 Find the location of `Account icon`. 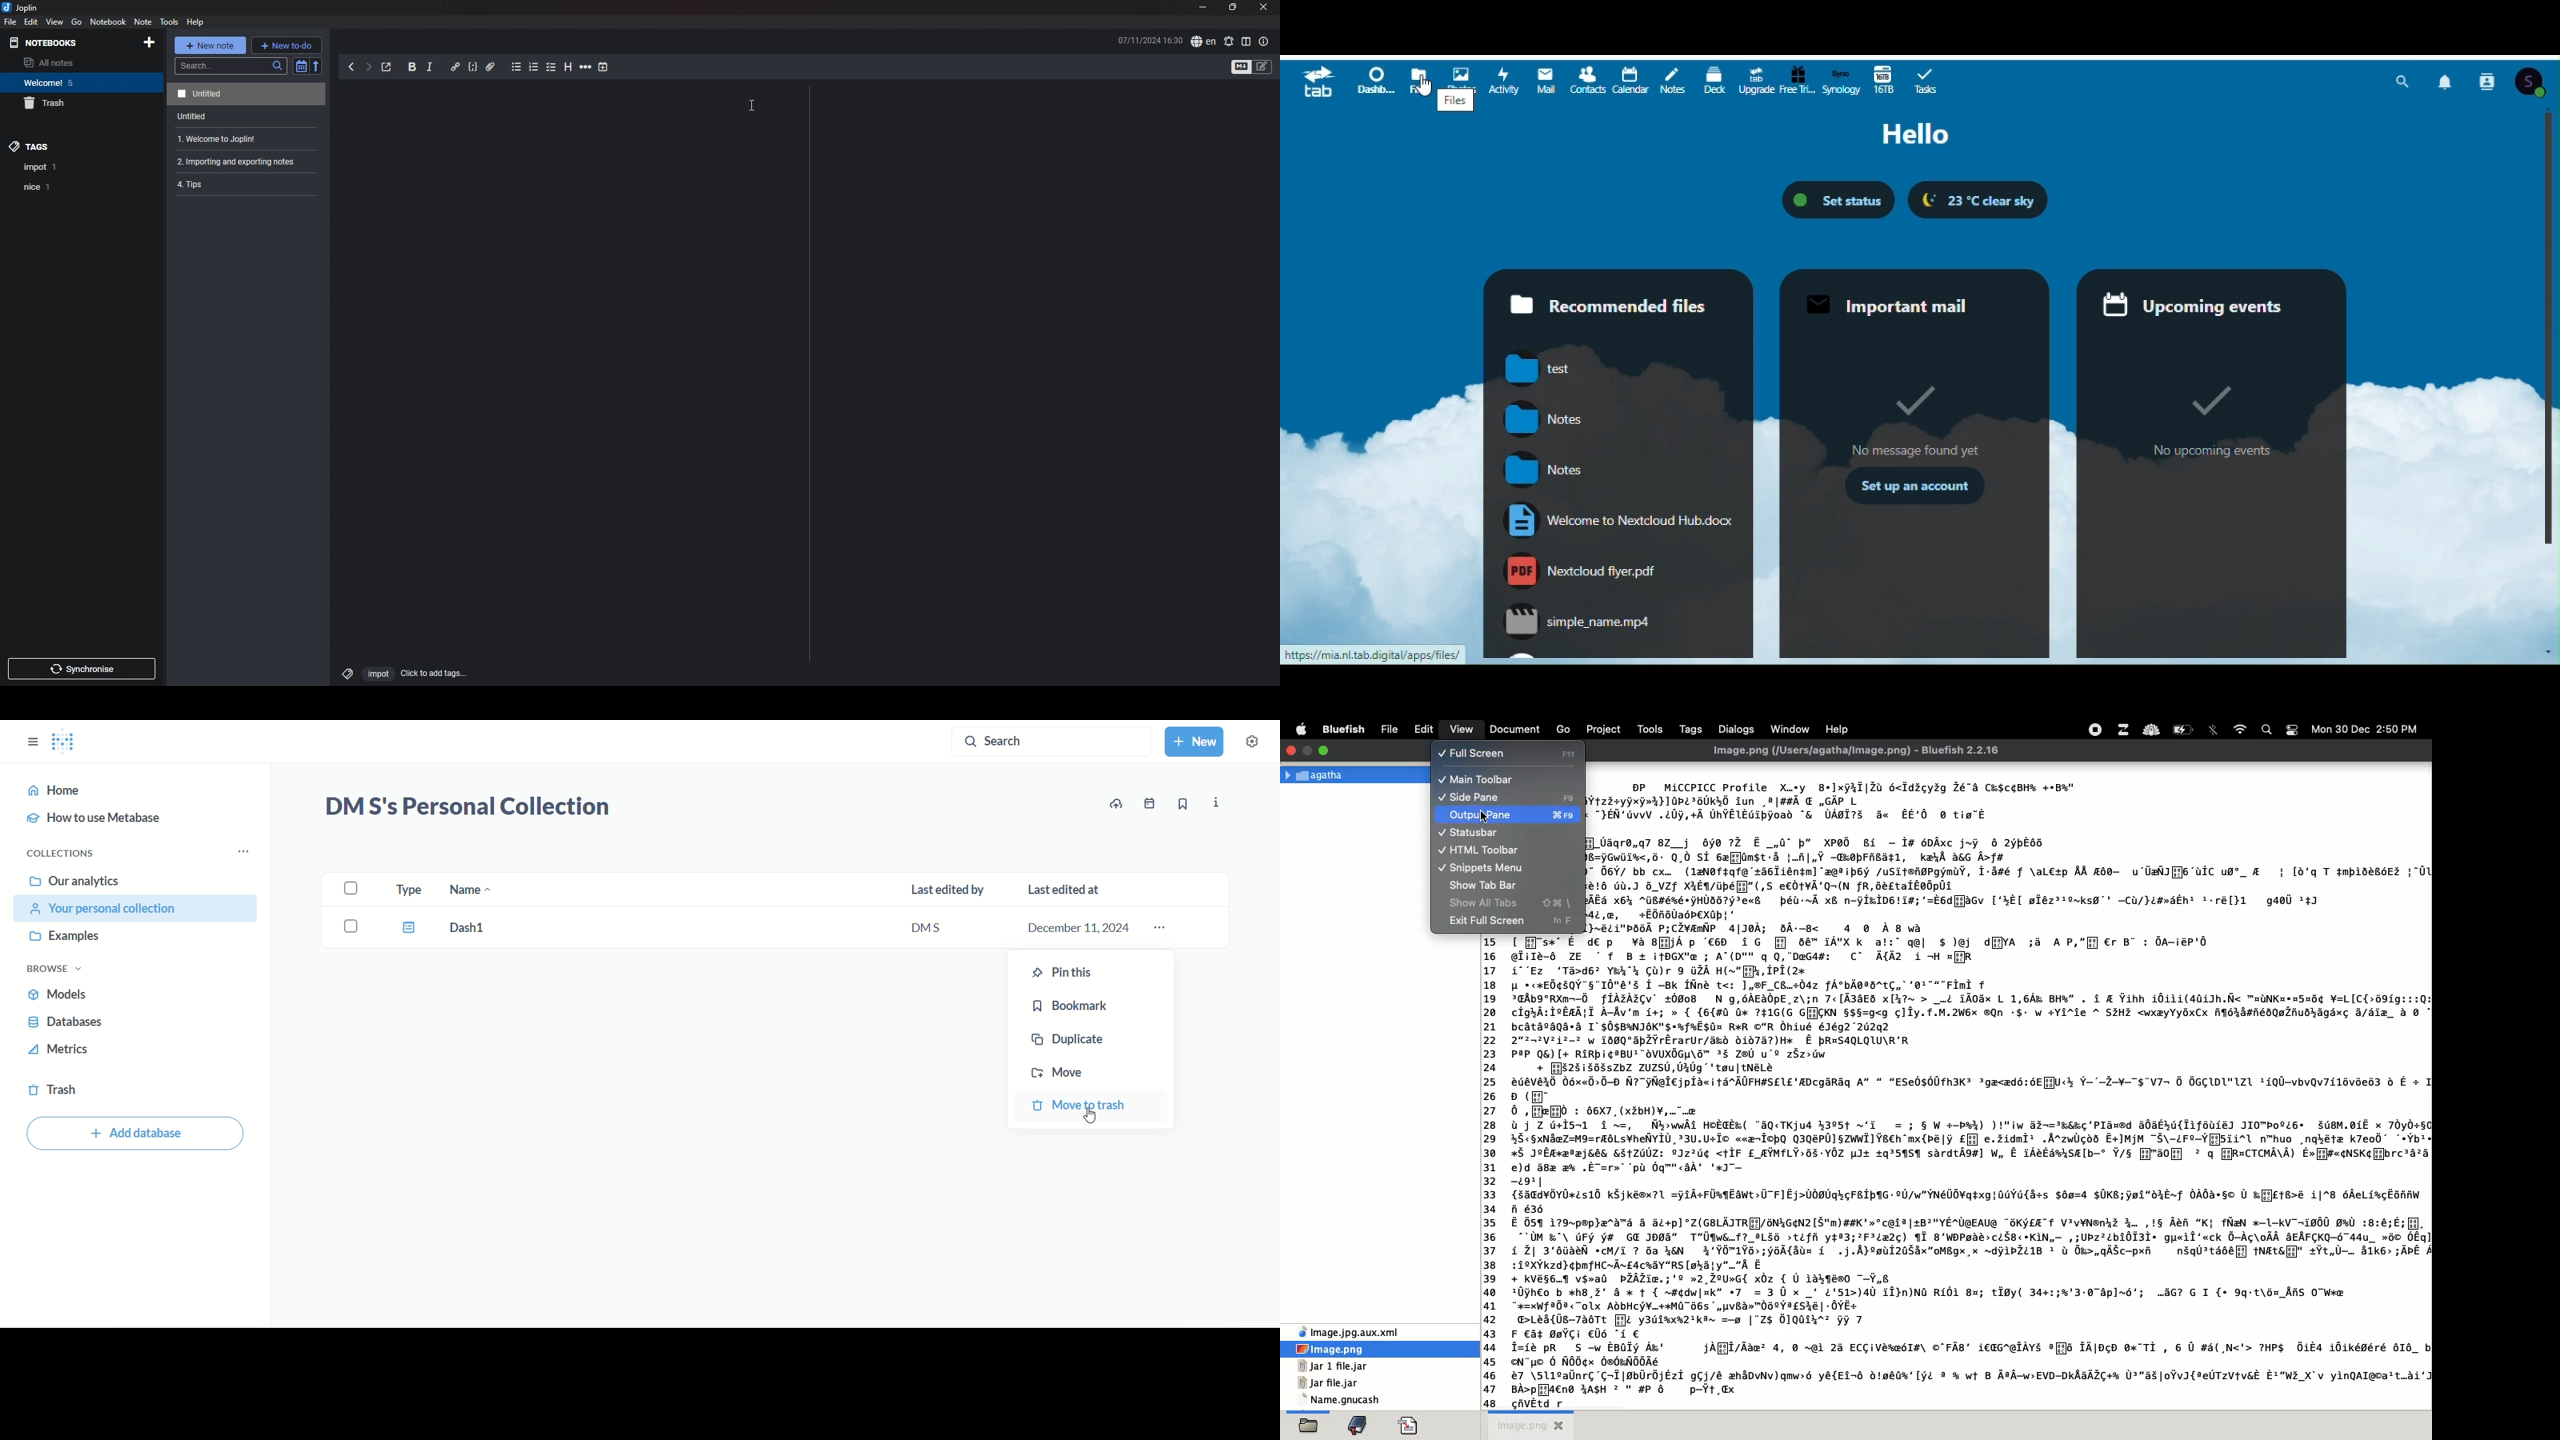

Account icon is located at coordinates (2535, 80).